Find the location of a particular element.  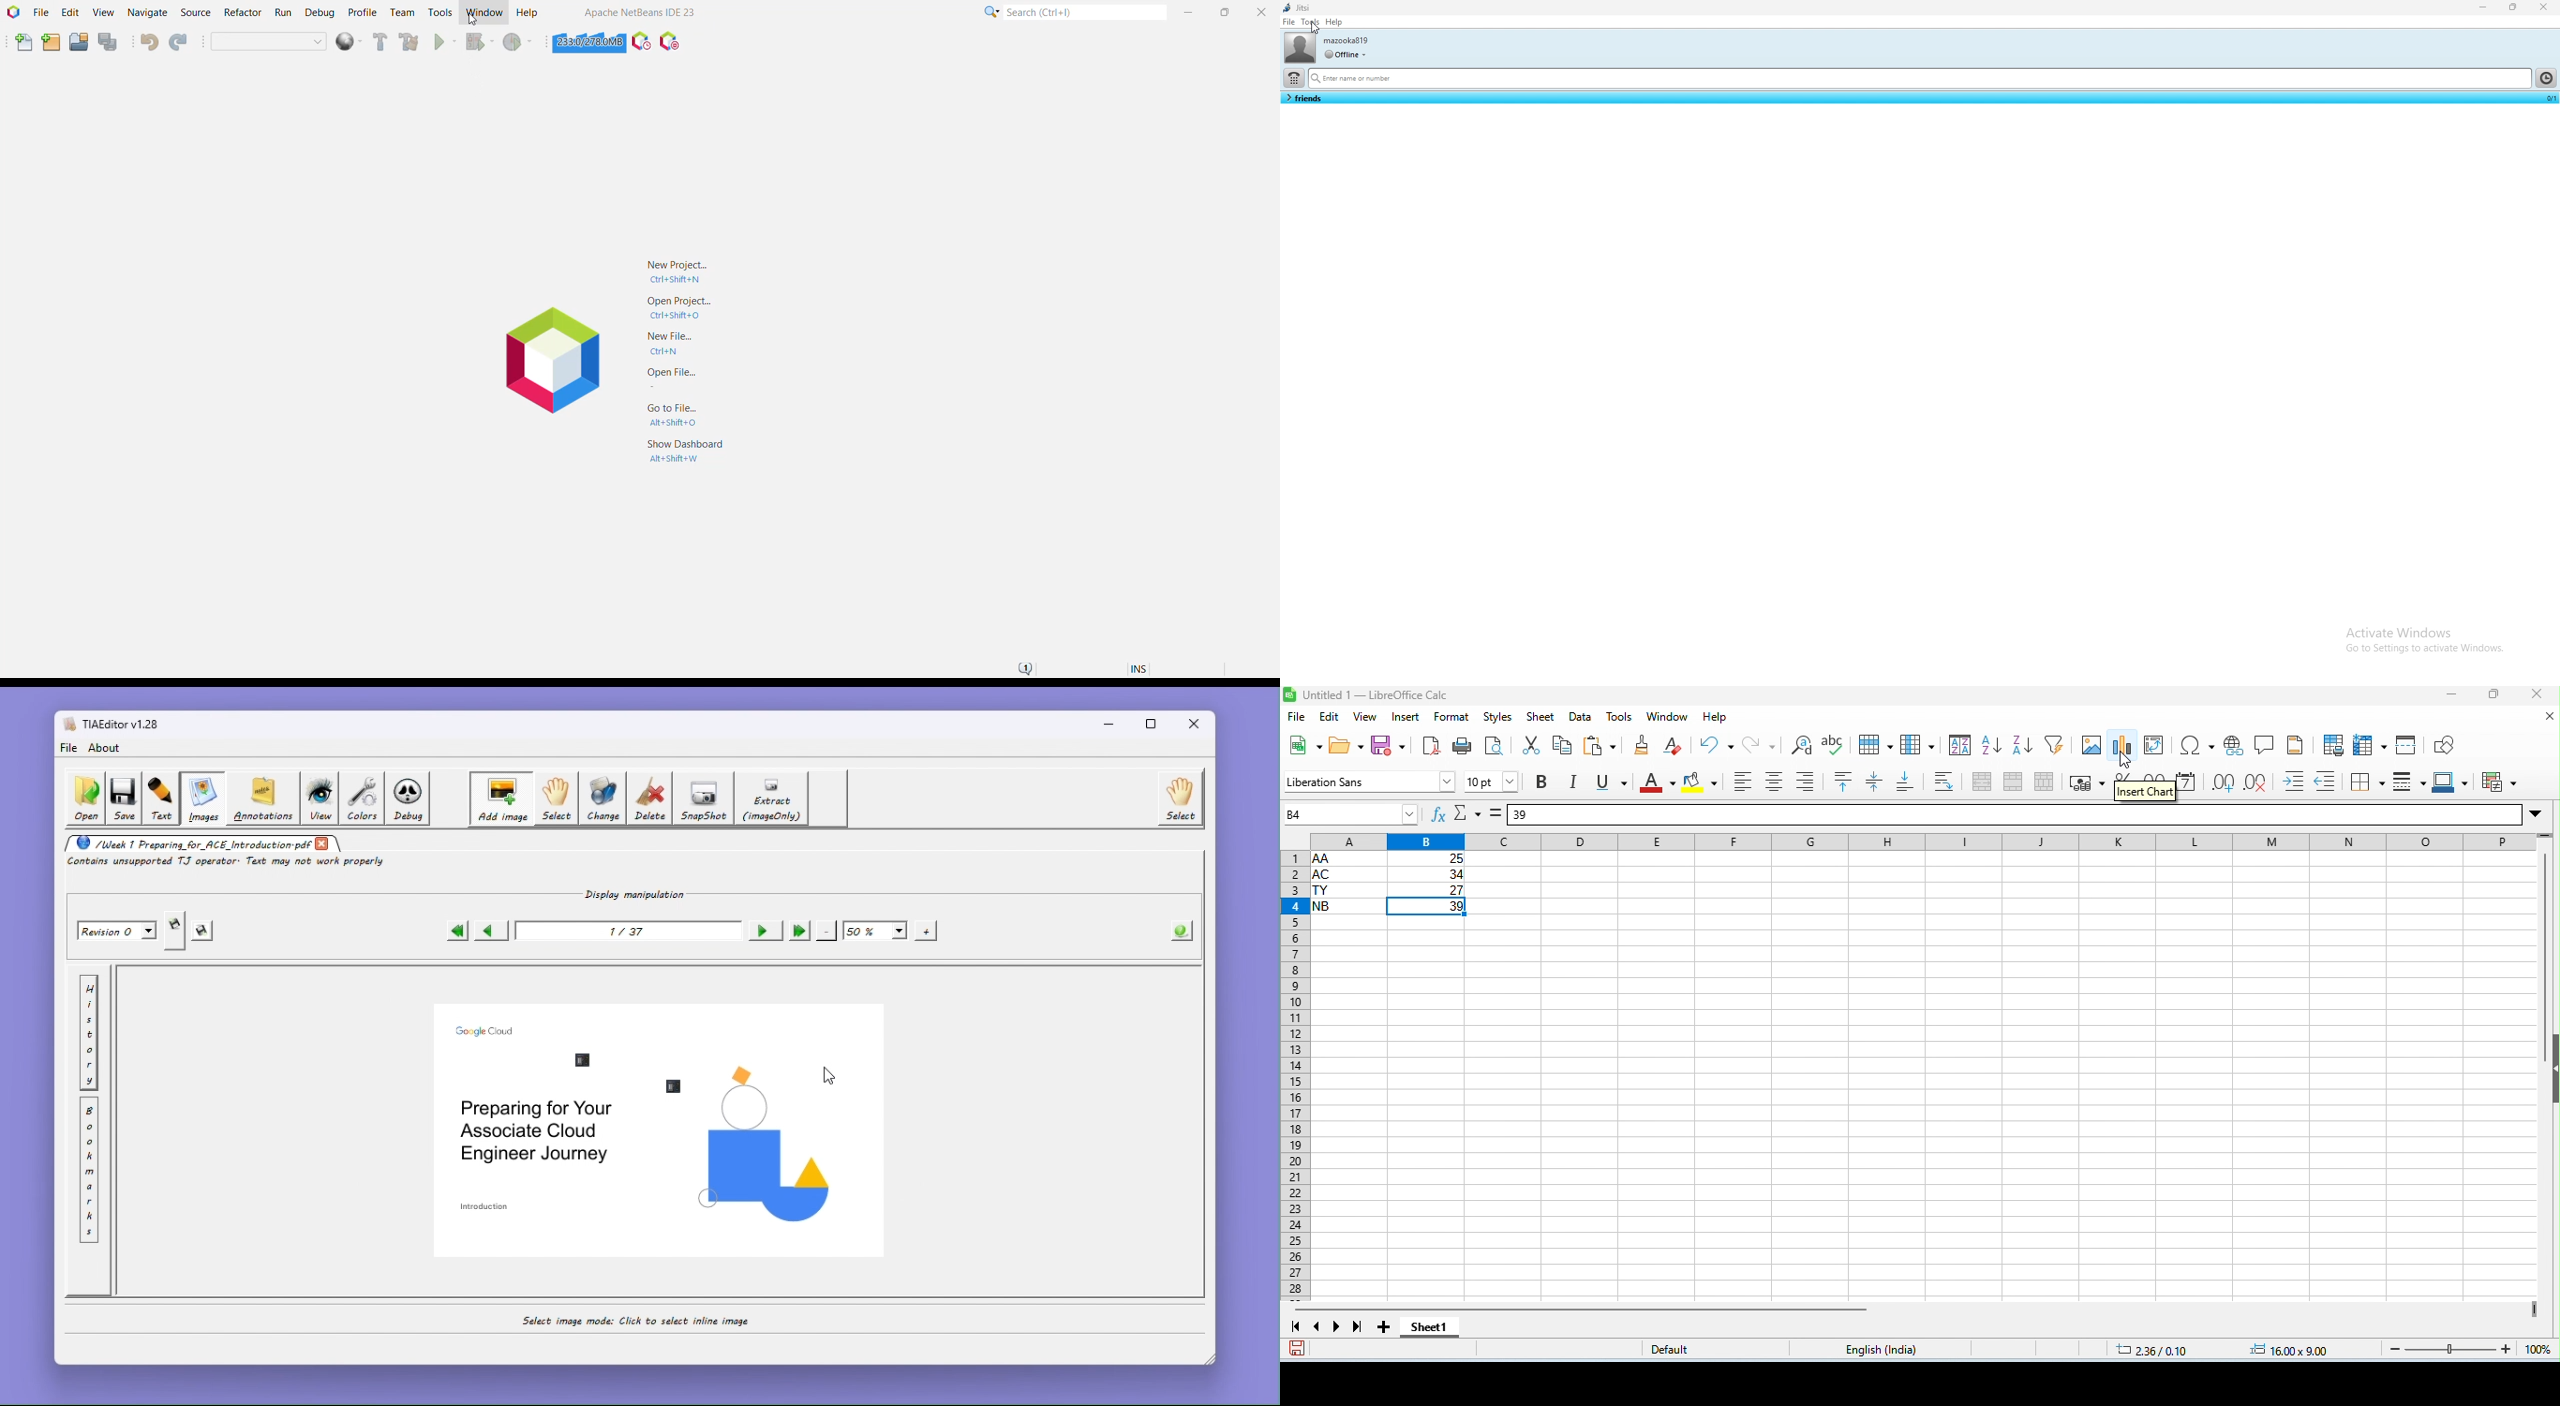

borders is located at coordinates (2369, 783).